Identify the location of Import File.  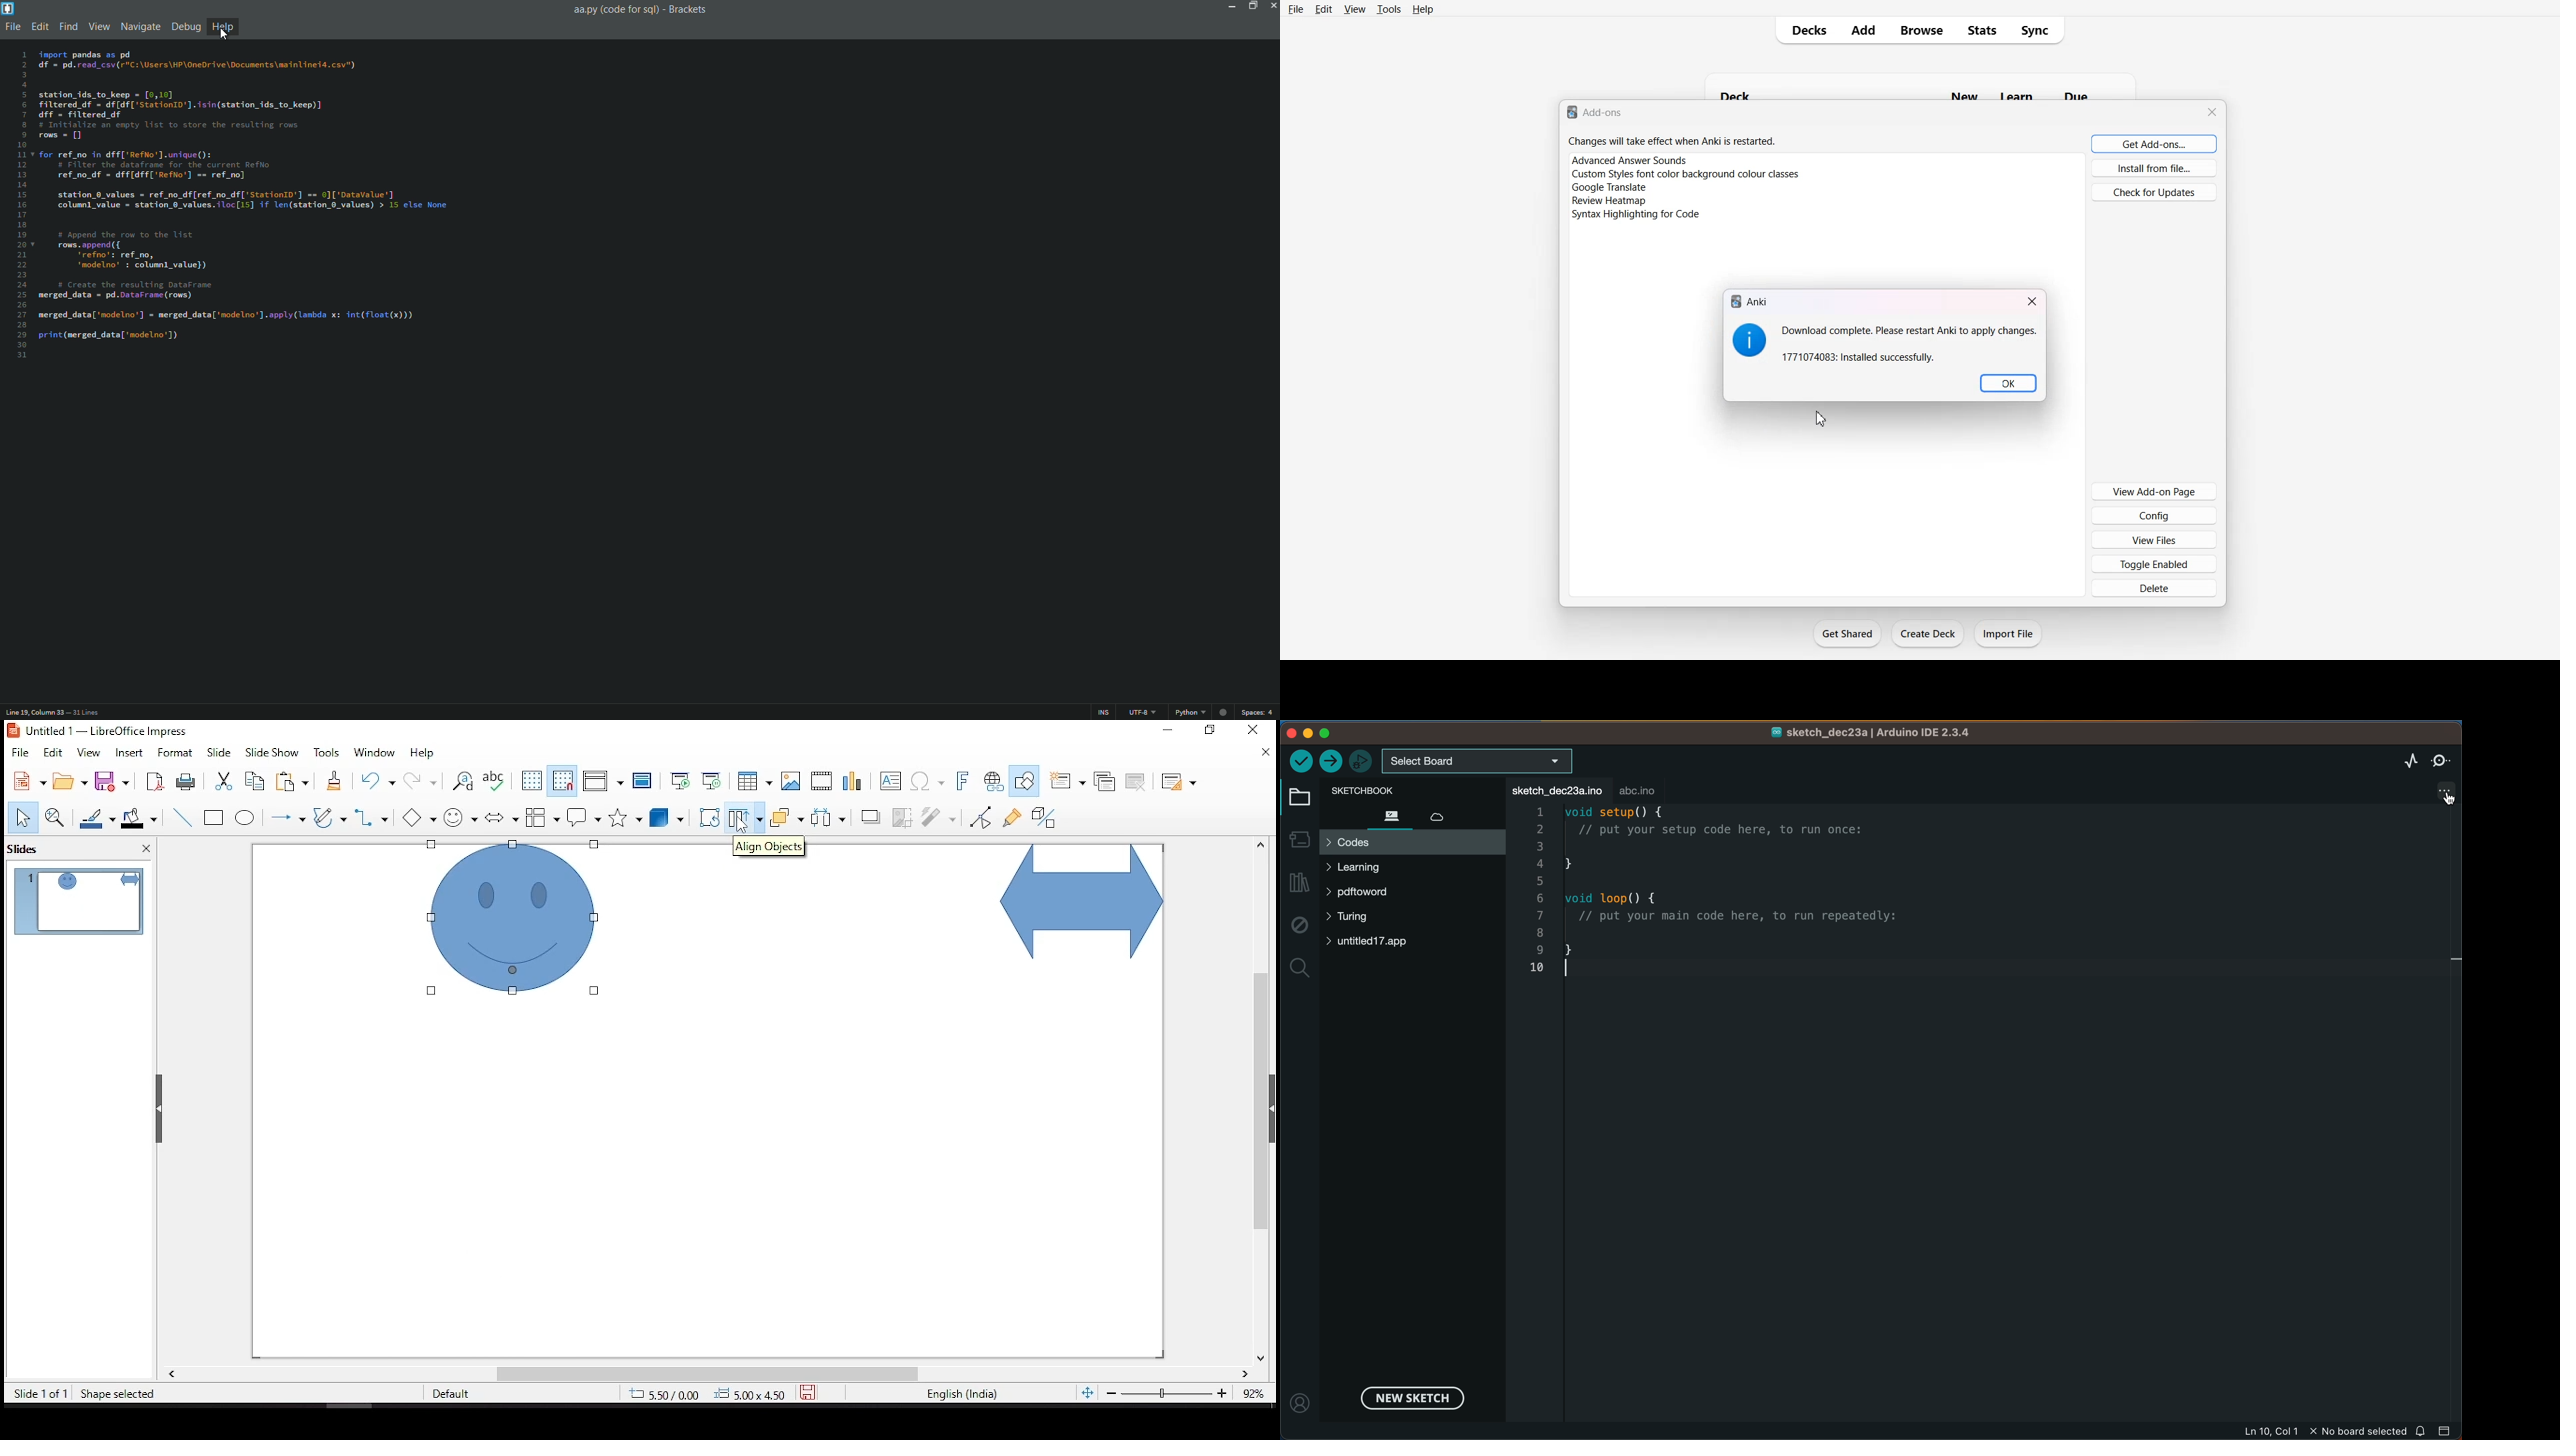
(2010, 633).